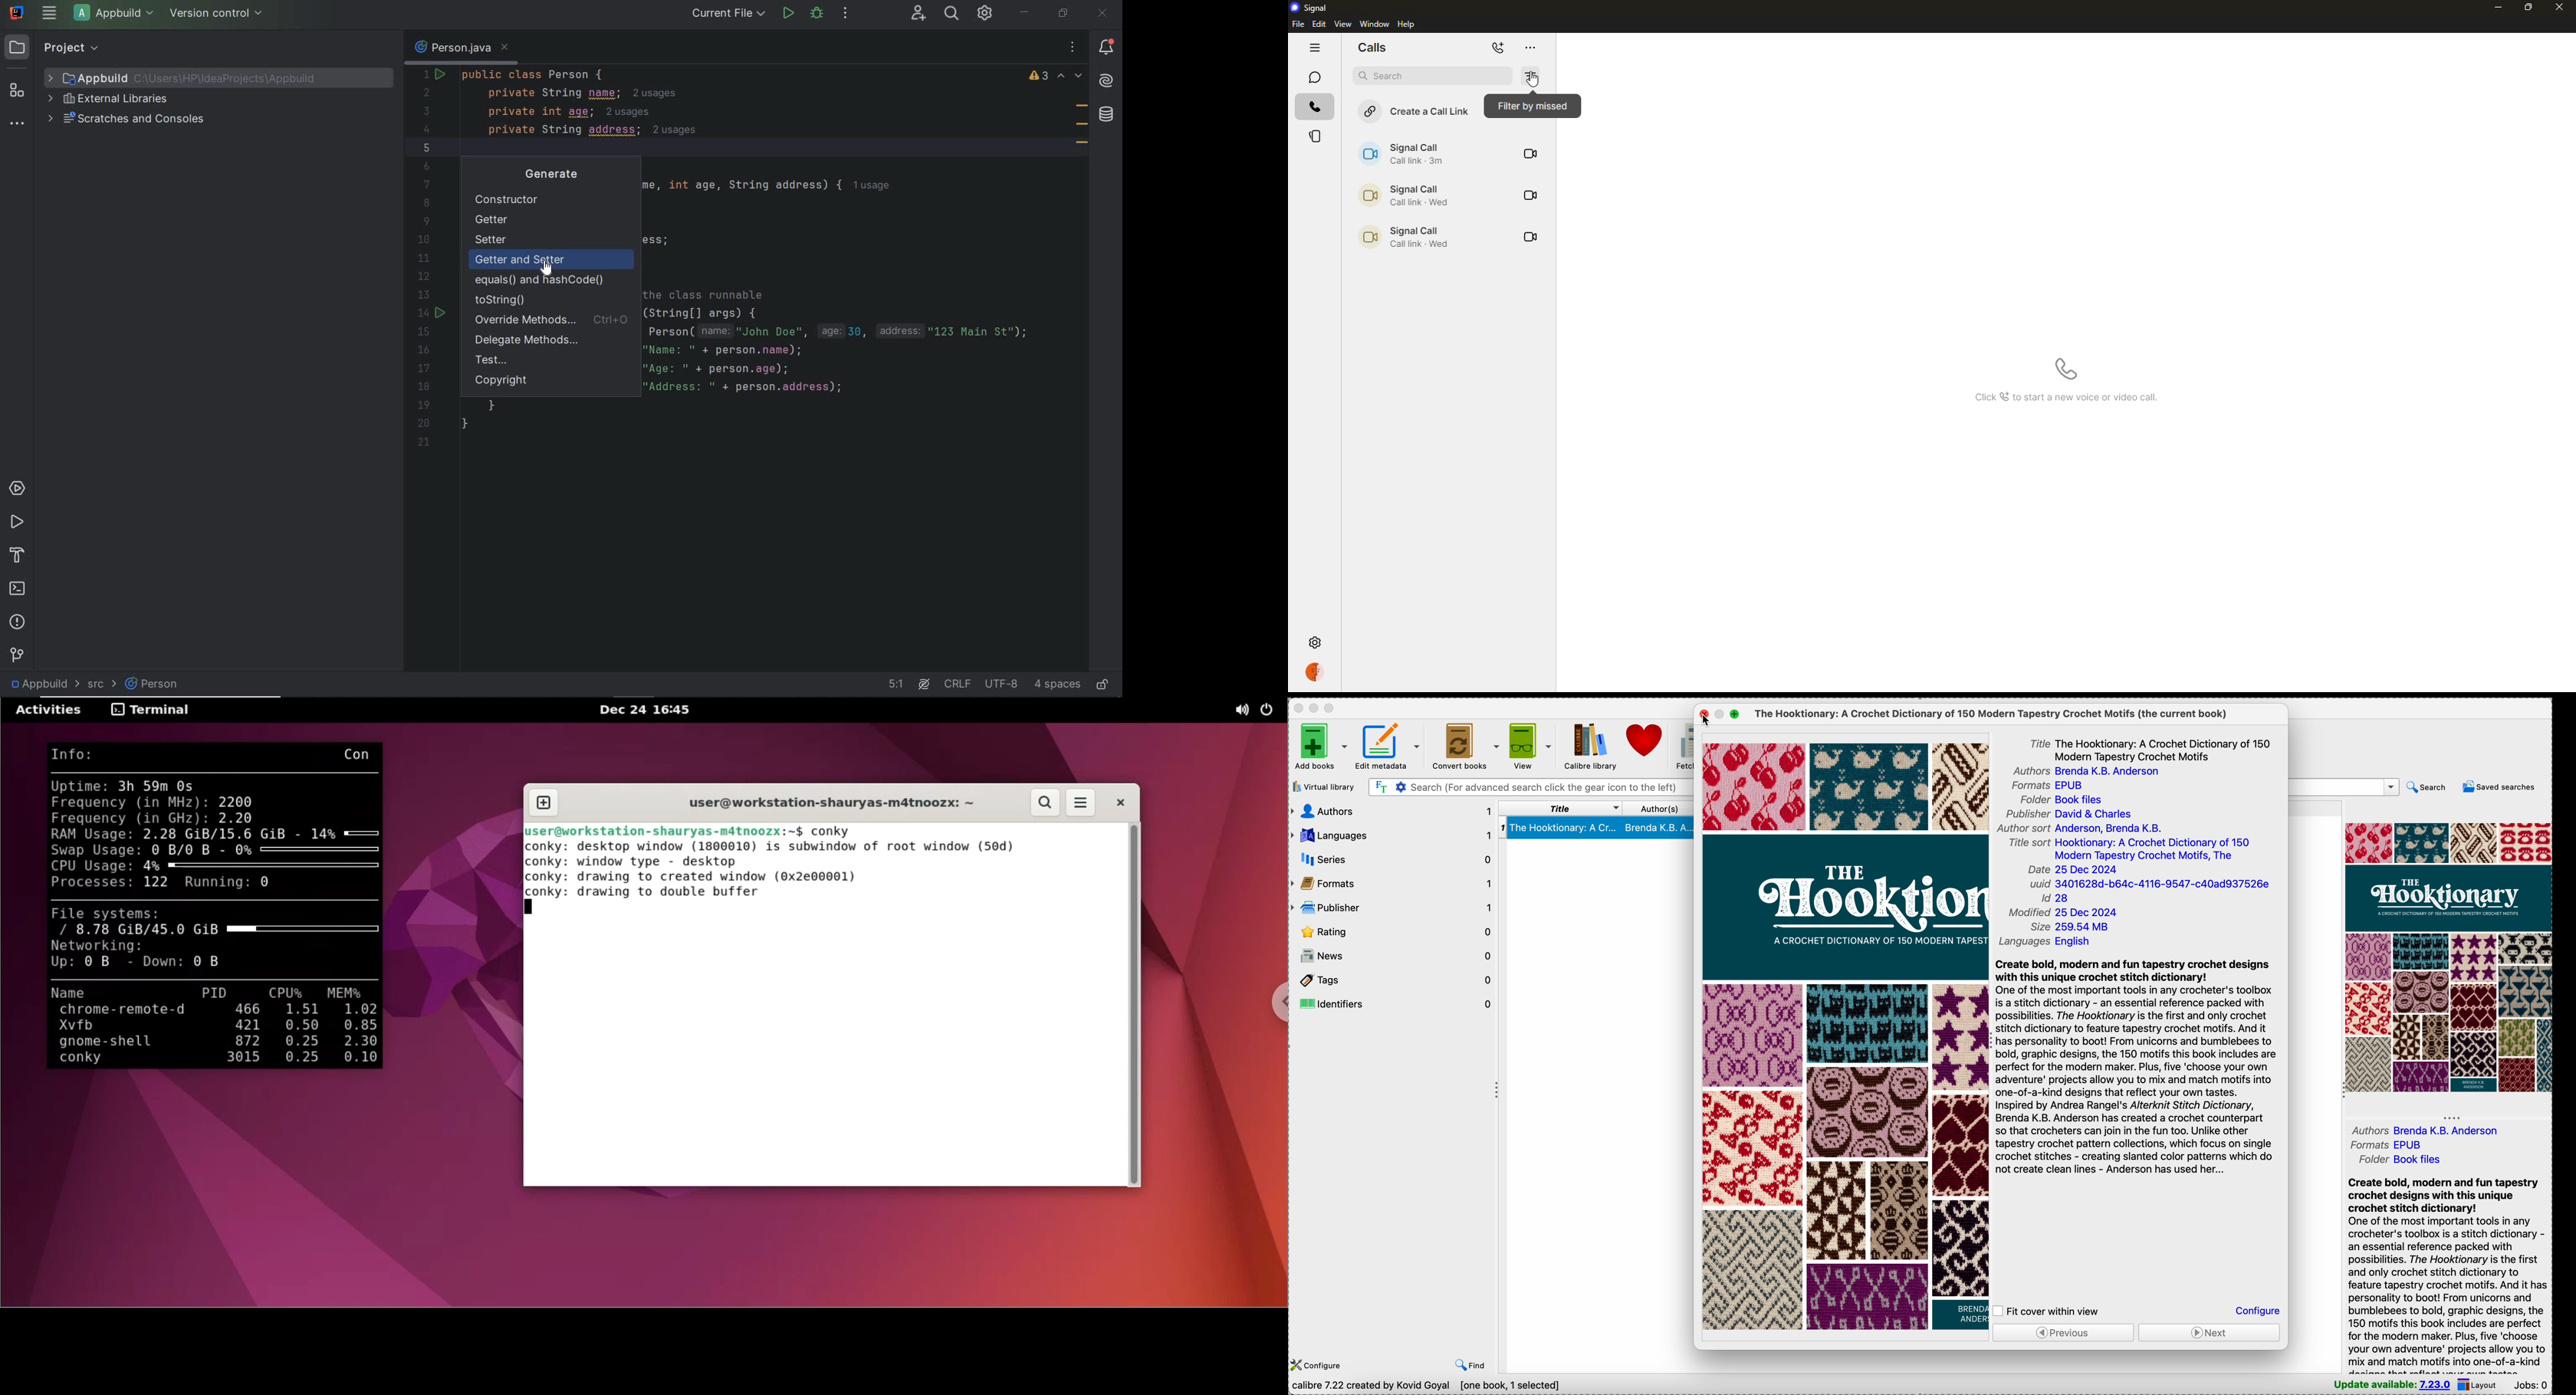 This screenshot has width=2576, height=1400. What do you see at coordinates (1409, 24) in the screenshot?
I see `help` at bounding box center [1409, 24].